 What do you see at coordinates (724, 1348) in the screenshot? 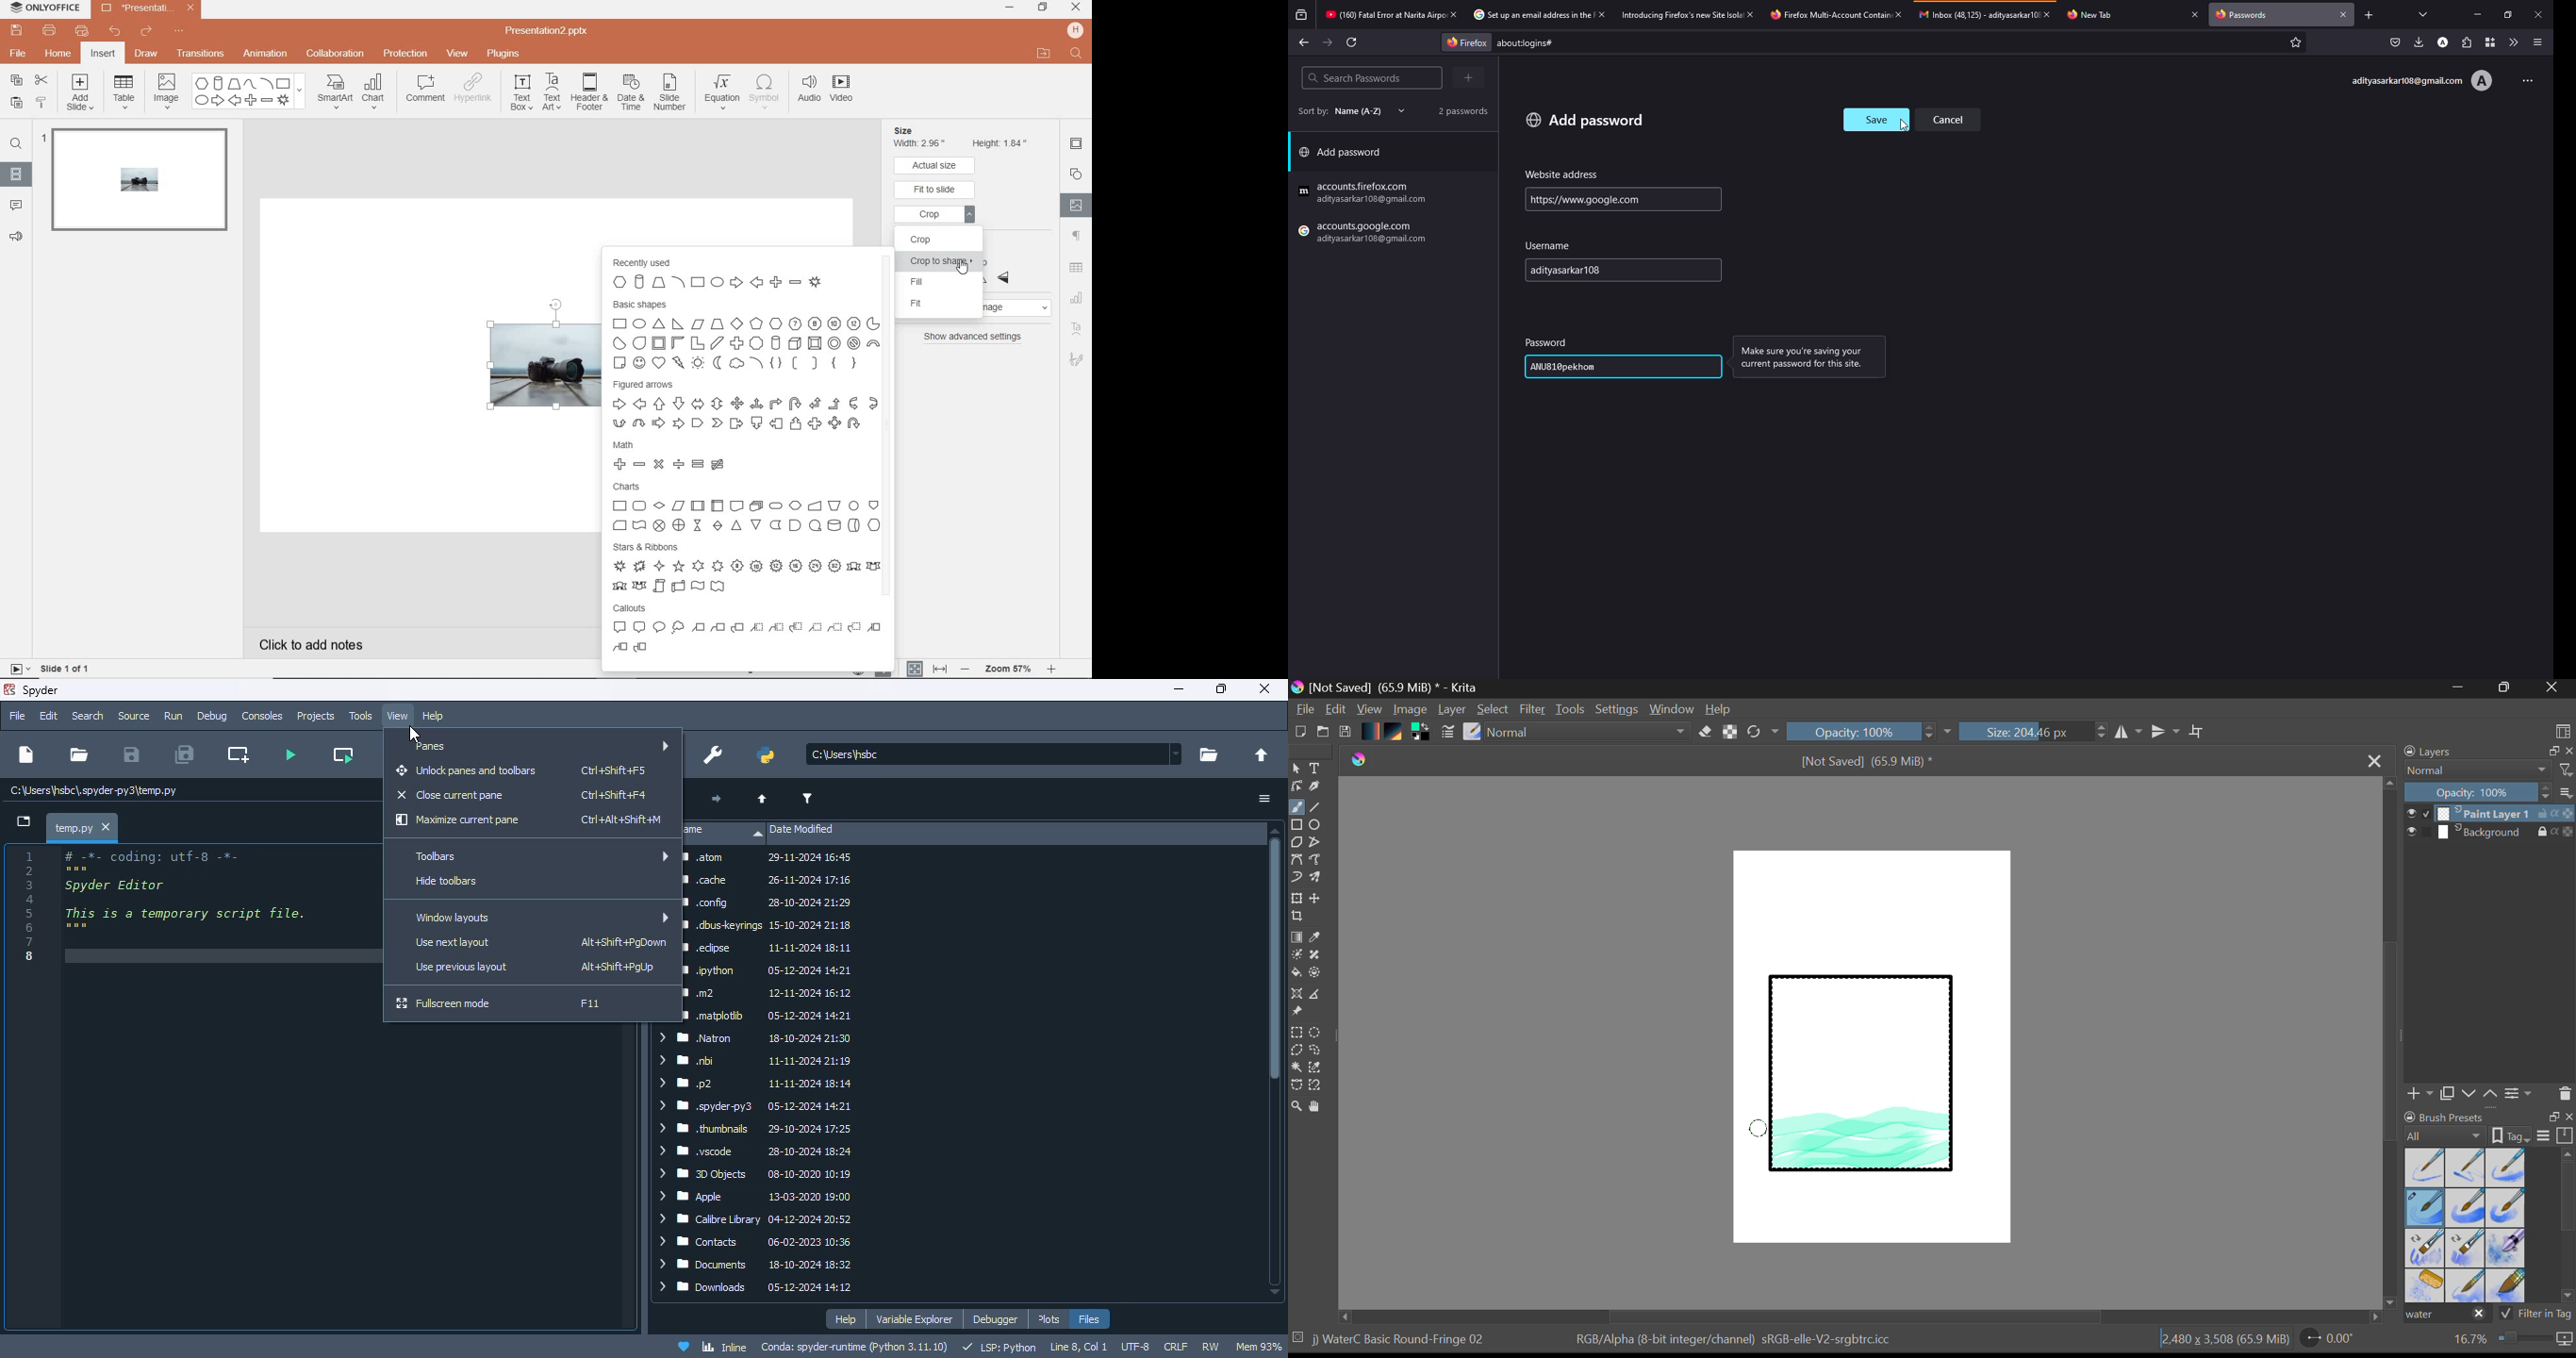
I see `inline` at bounding box center [724, 1348].